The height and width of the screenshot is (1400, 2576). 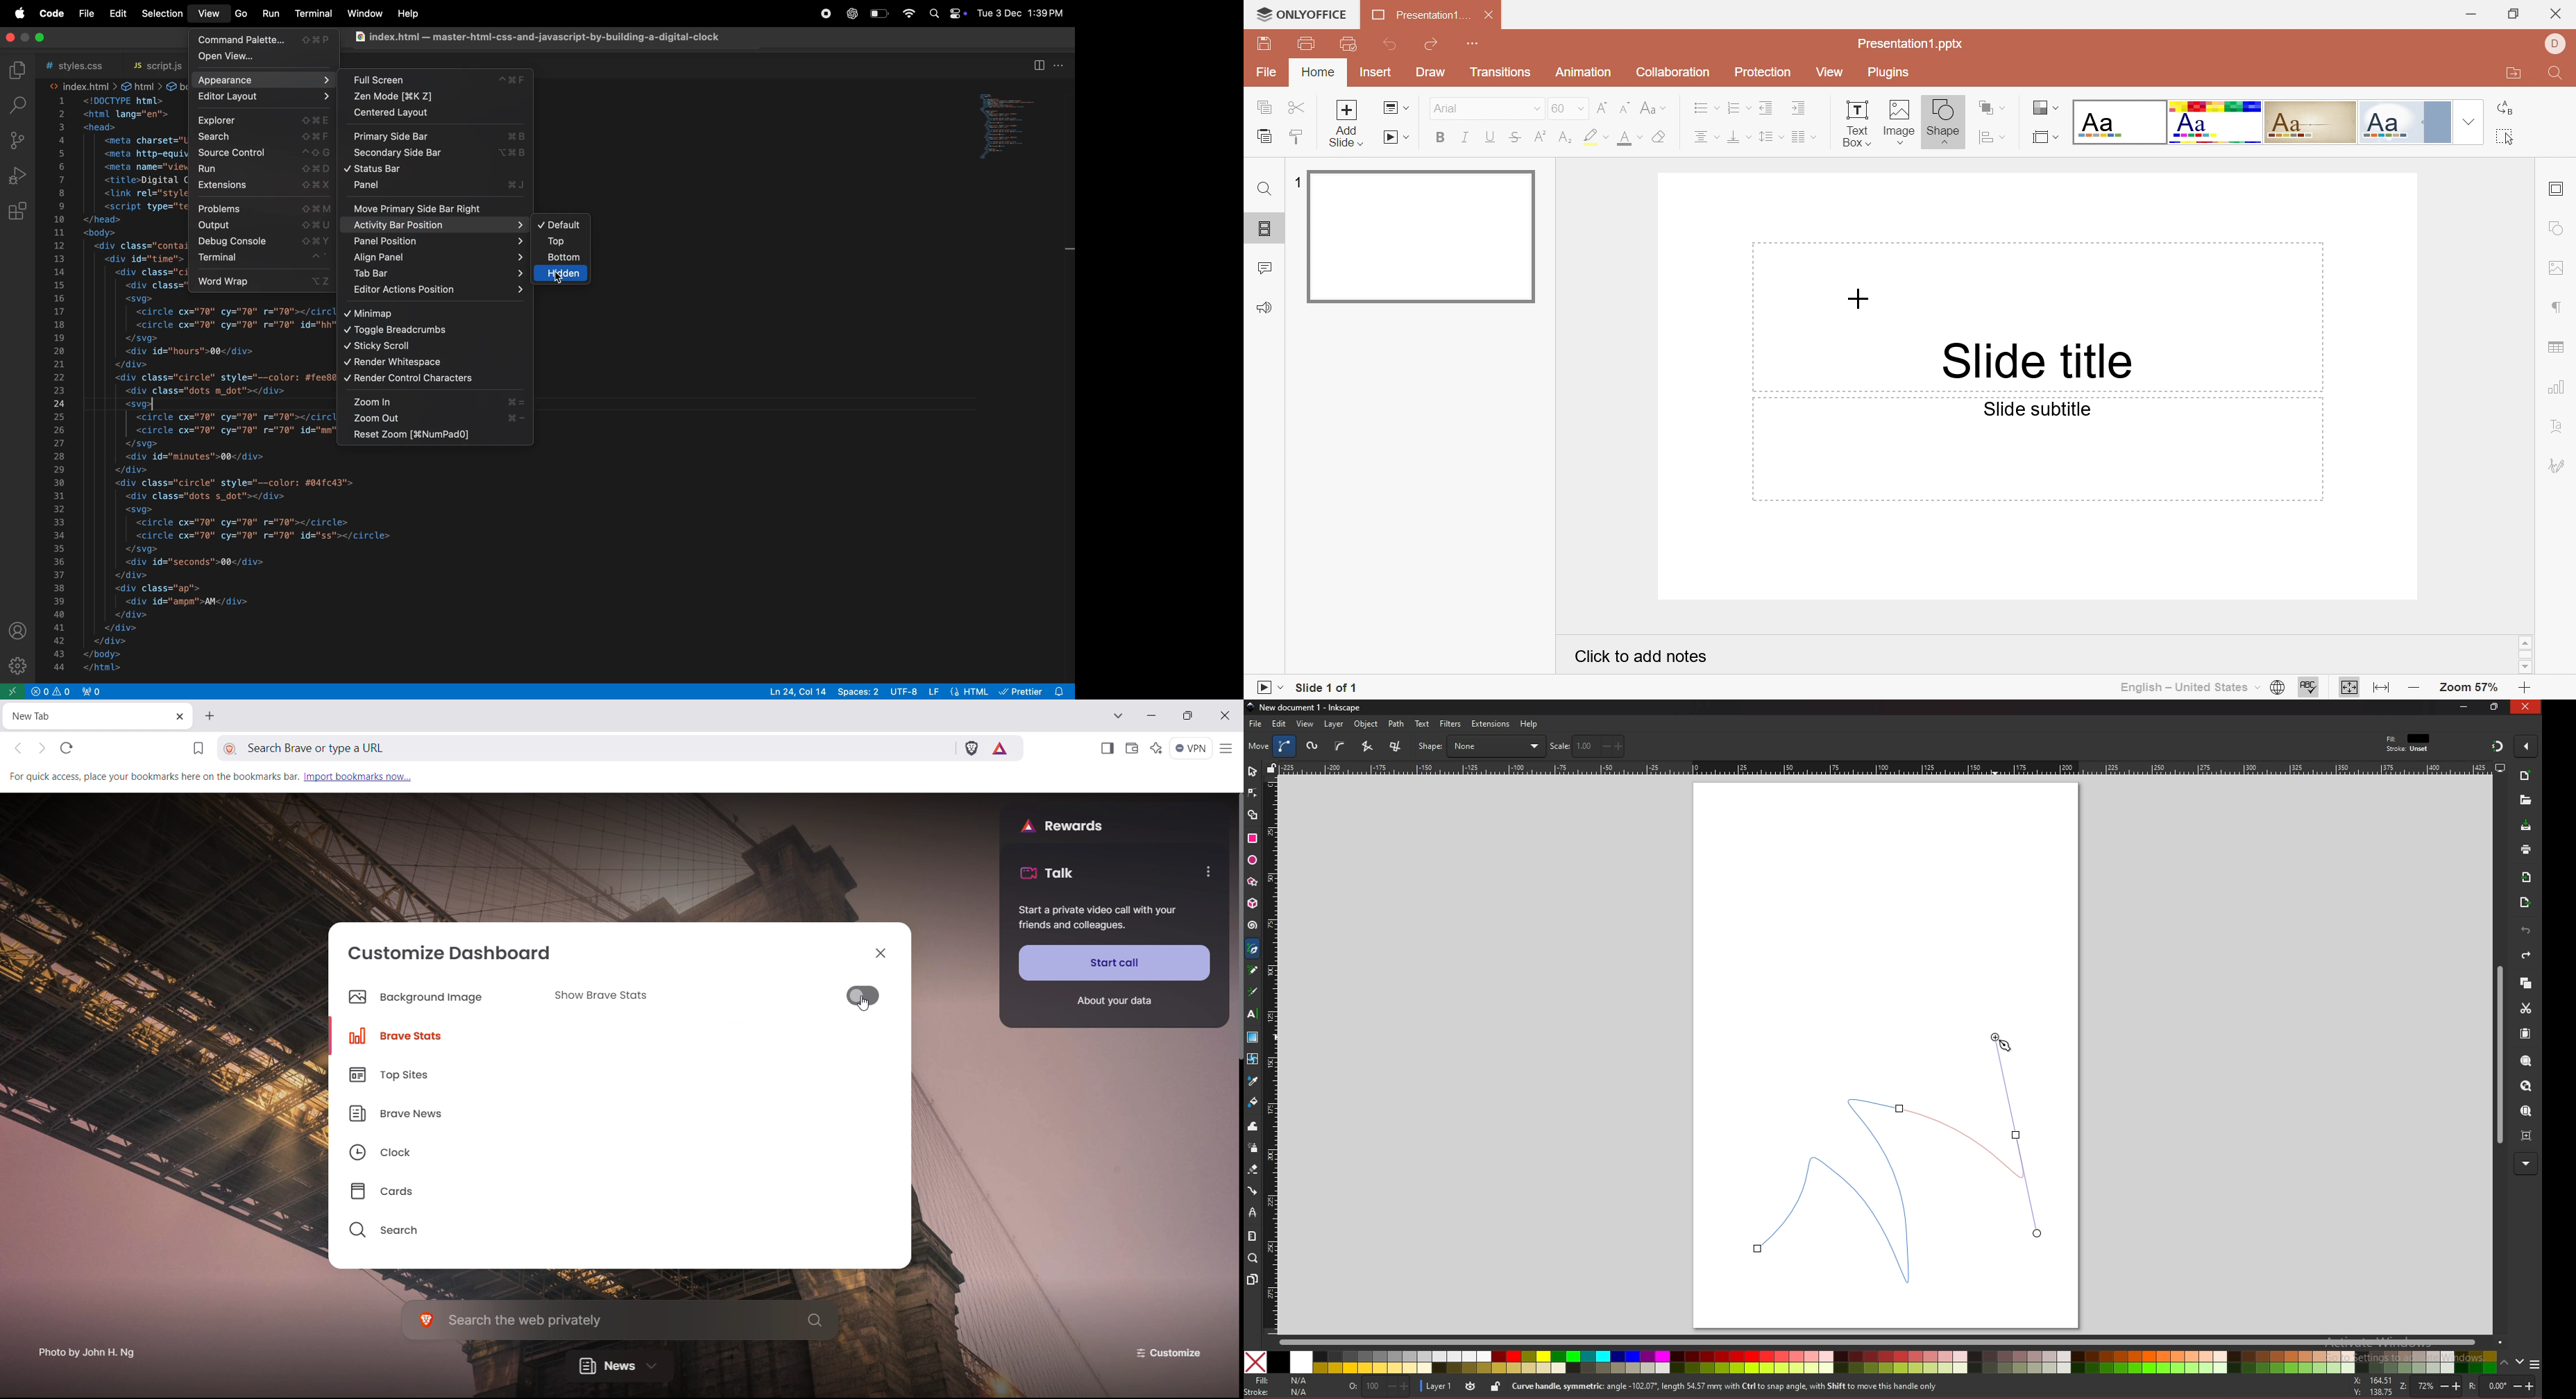 I want to click on fill, so click(x=1280, y=1381).